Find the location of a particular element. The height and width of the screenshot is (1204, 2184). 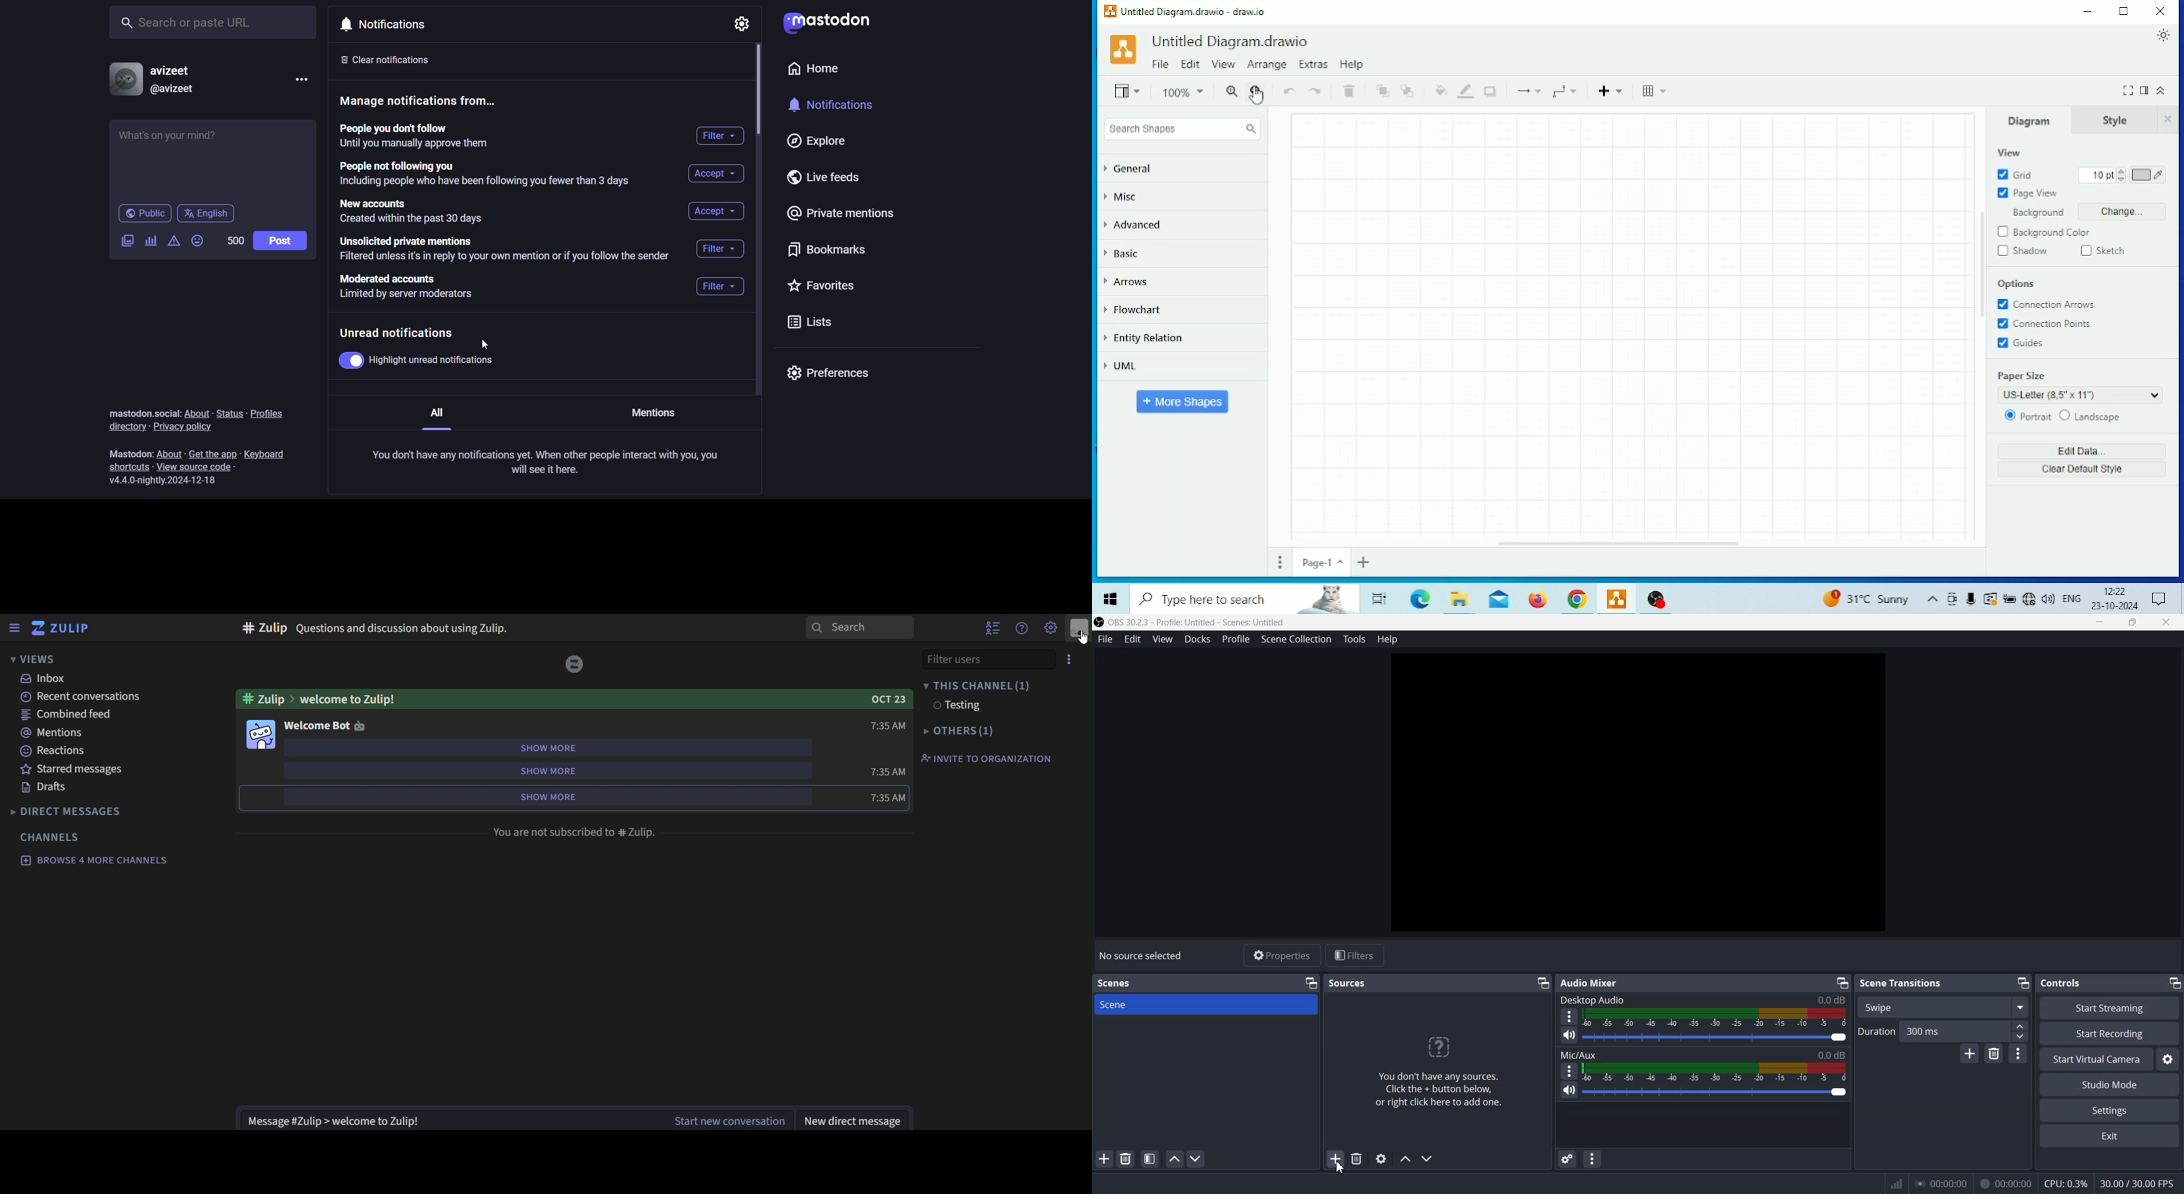

Sketch is located at coordinates (2104, 251).